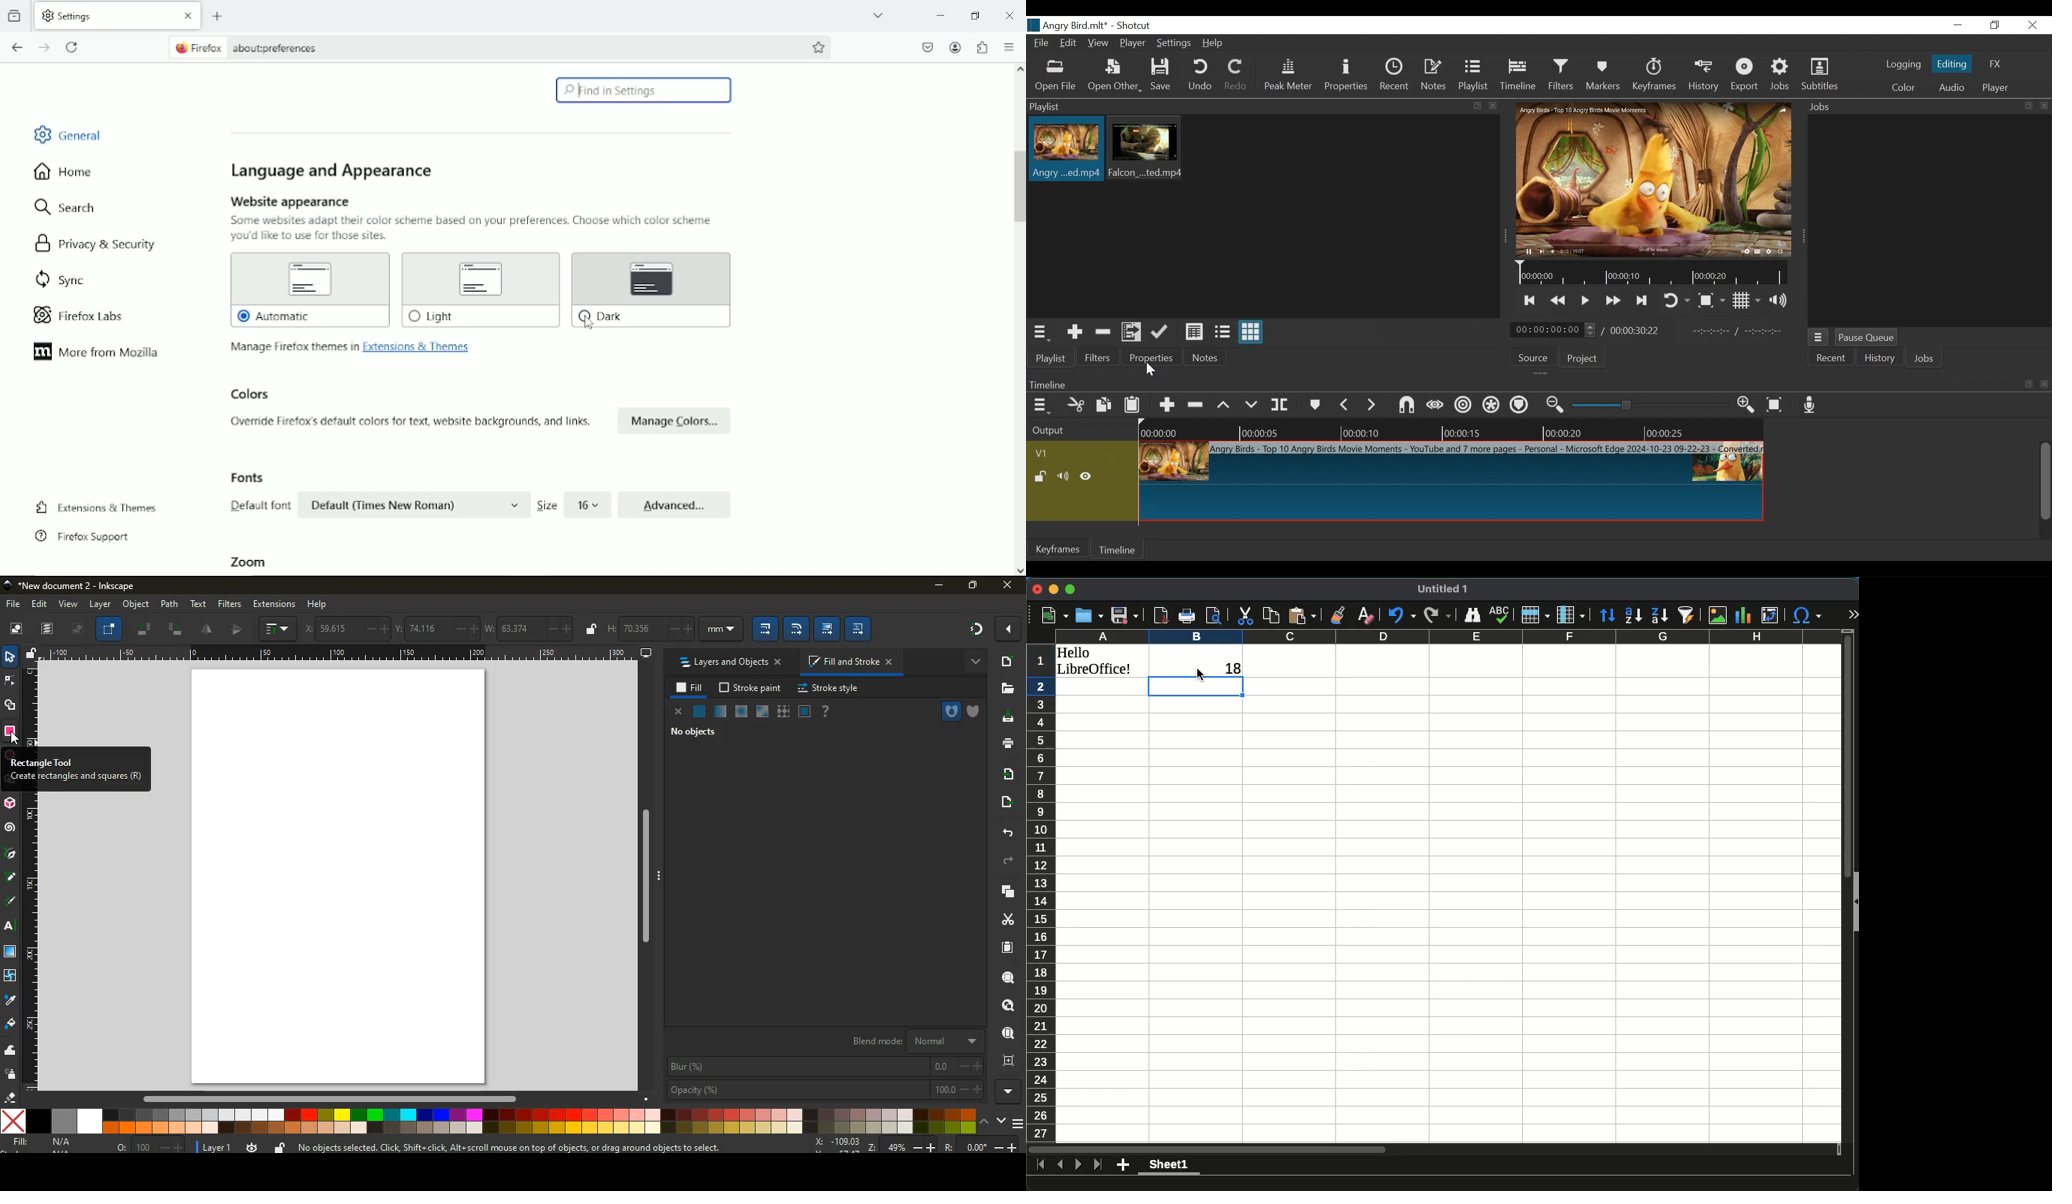  Describe the element at coordinates (1067, 25) in the screenshot. I see `File Name` at that location.